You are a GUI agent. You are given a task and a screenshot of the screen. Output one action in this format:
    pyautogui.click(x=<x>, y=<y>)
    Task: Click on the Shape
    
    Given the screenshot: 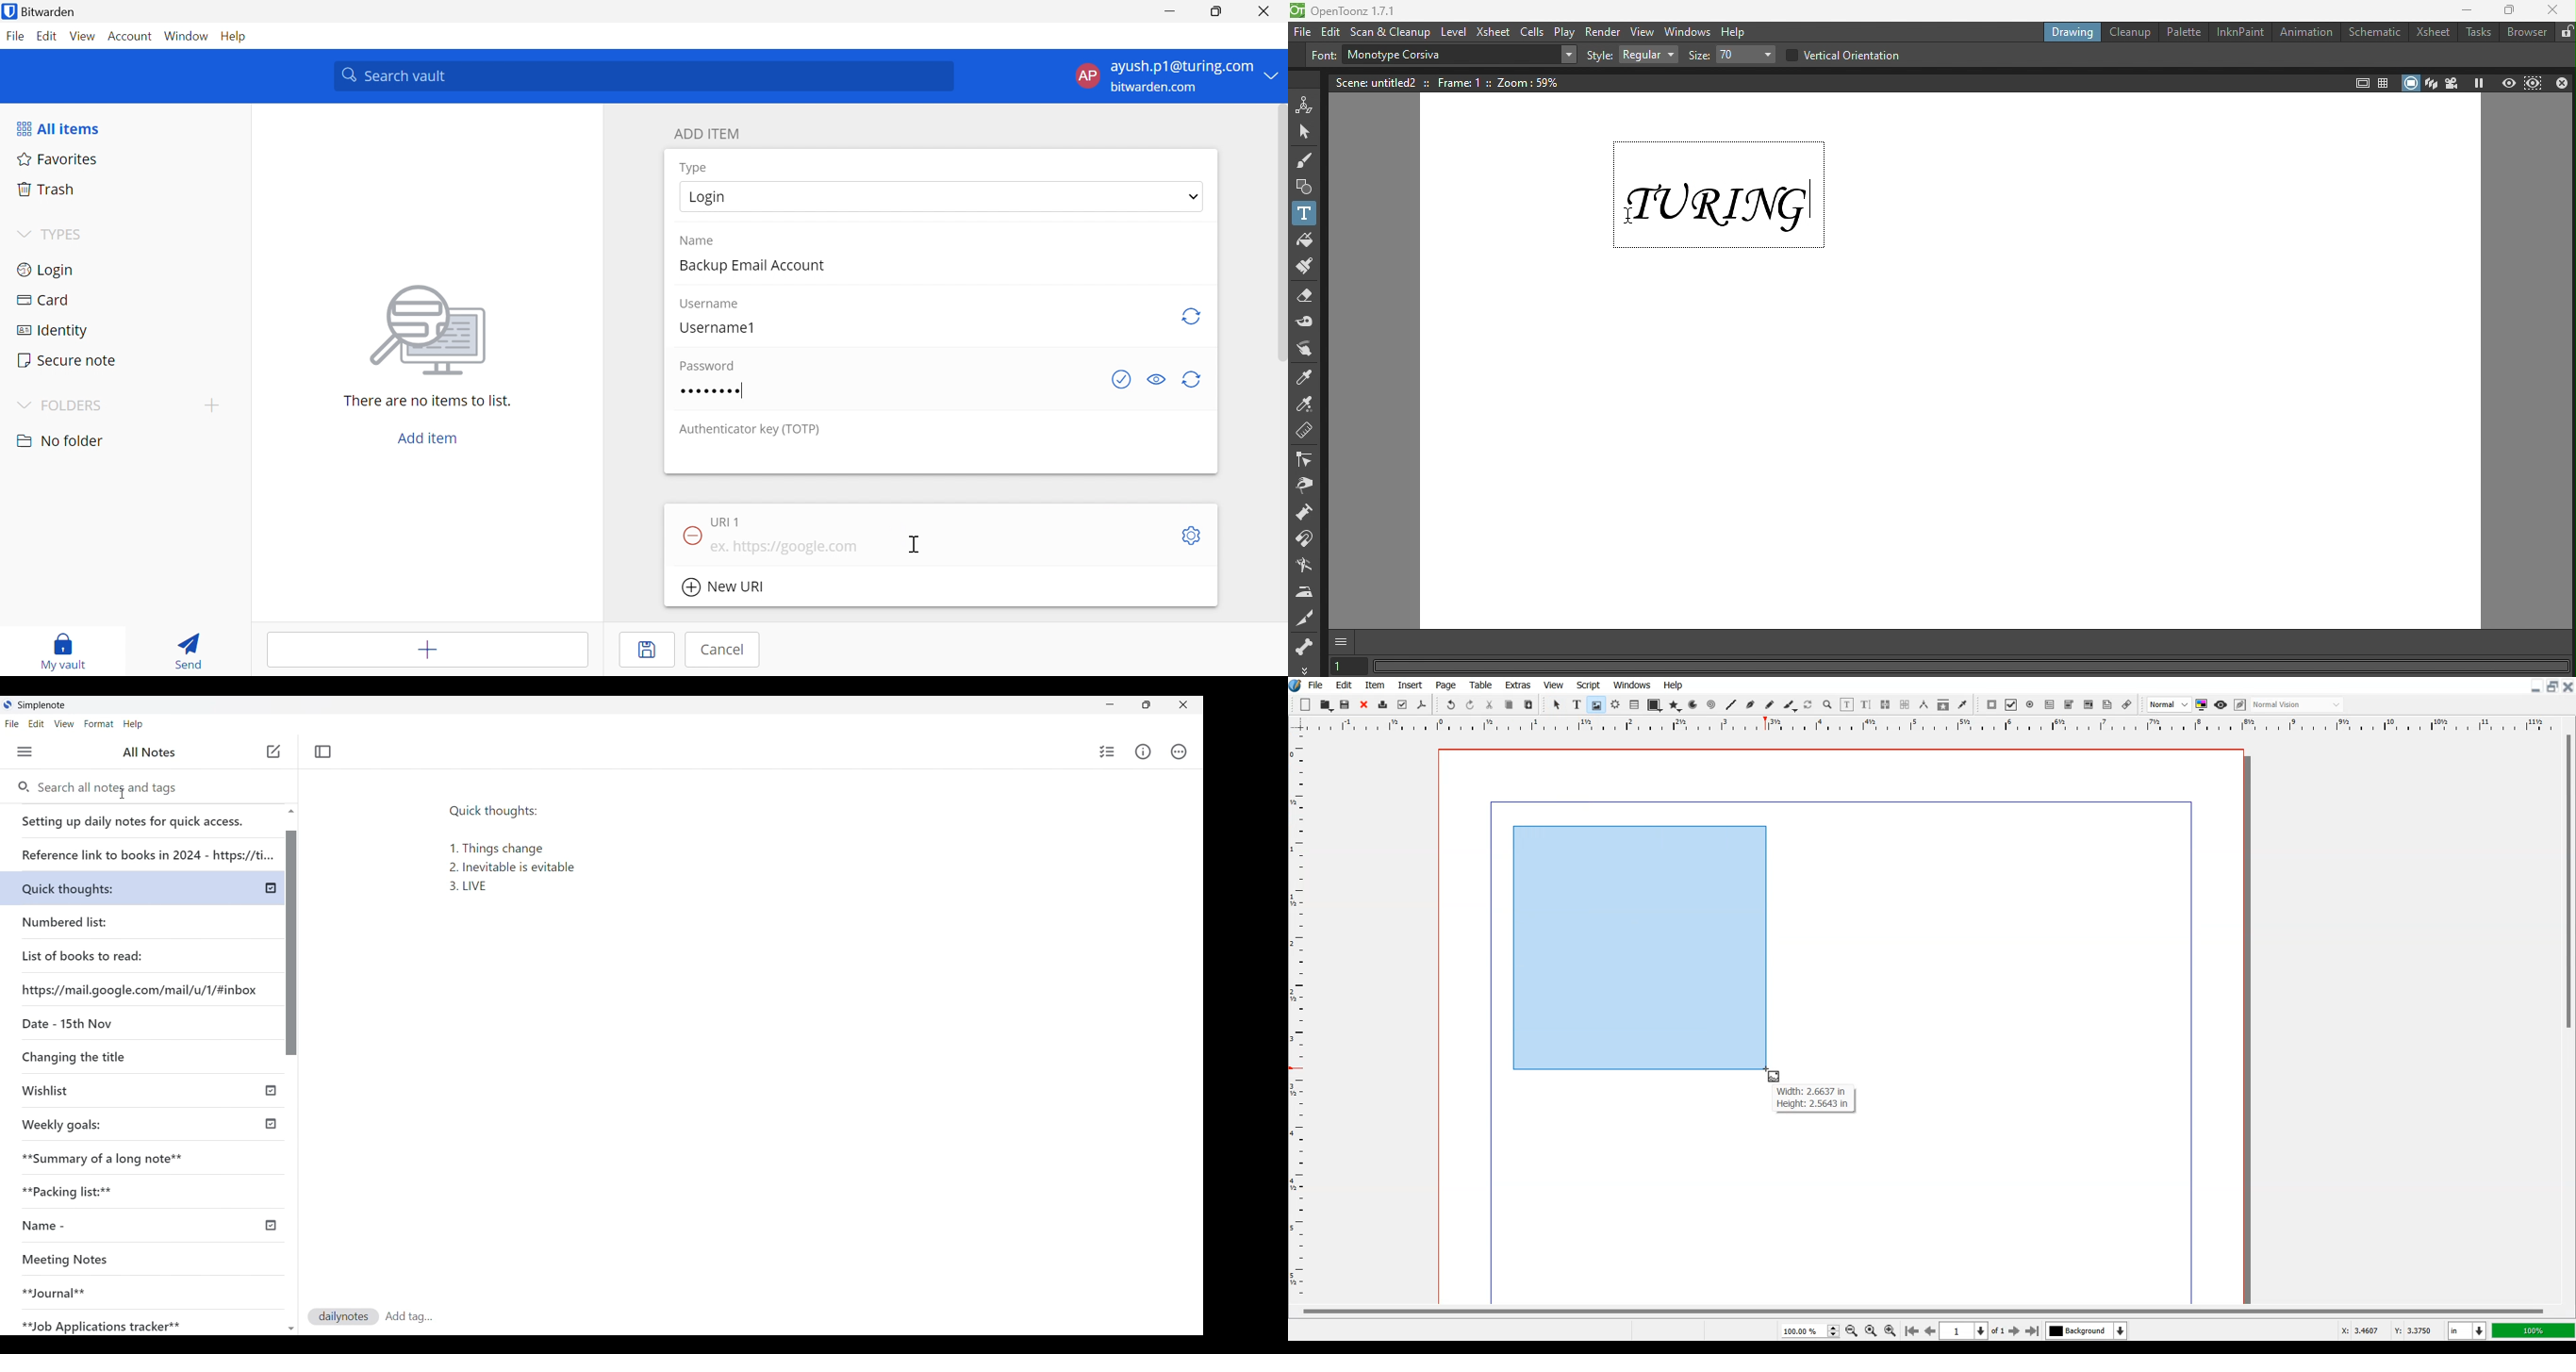 What is the action you would take?
    pyautogui.click(x=1654, y=706)
    